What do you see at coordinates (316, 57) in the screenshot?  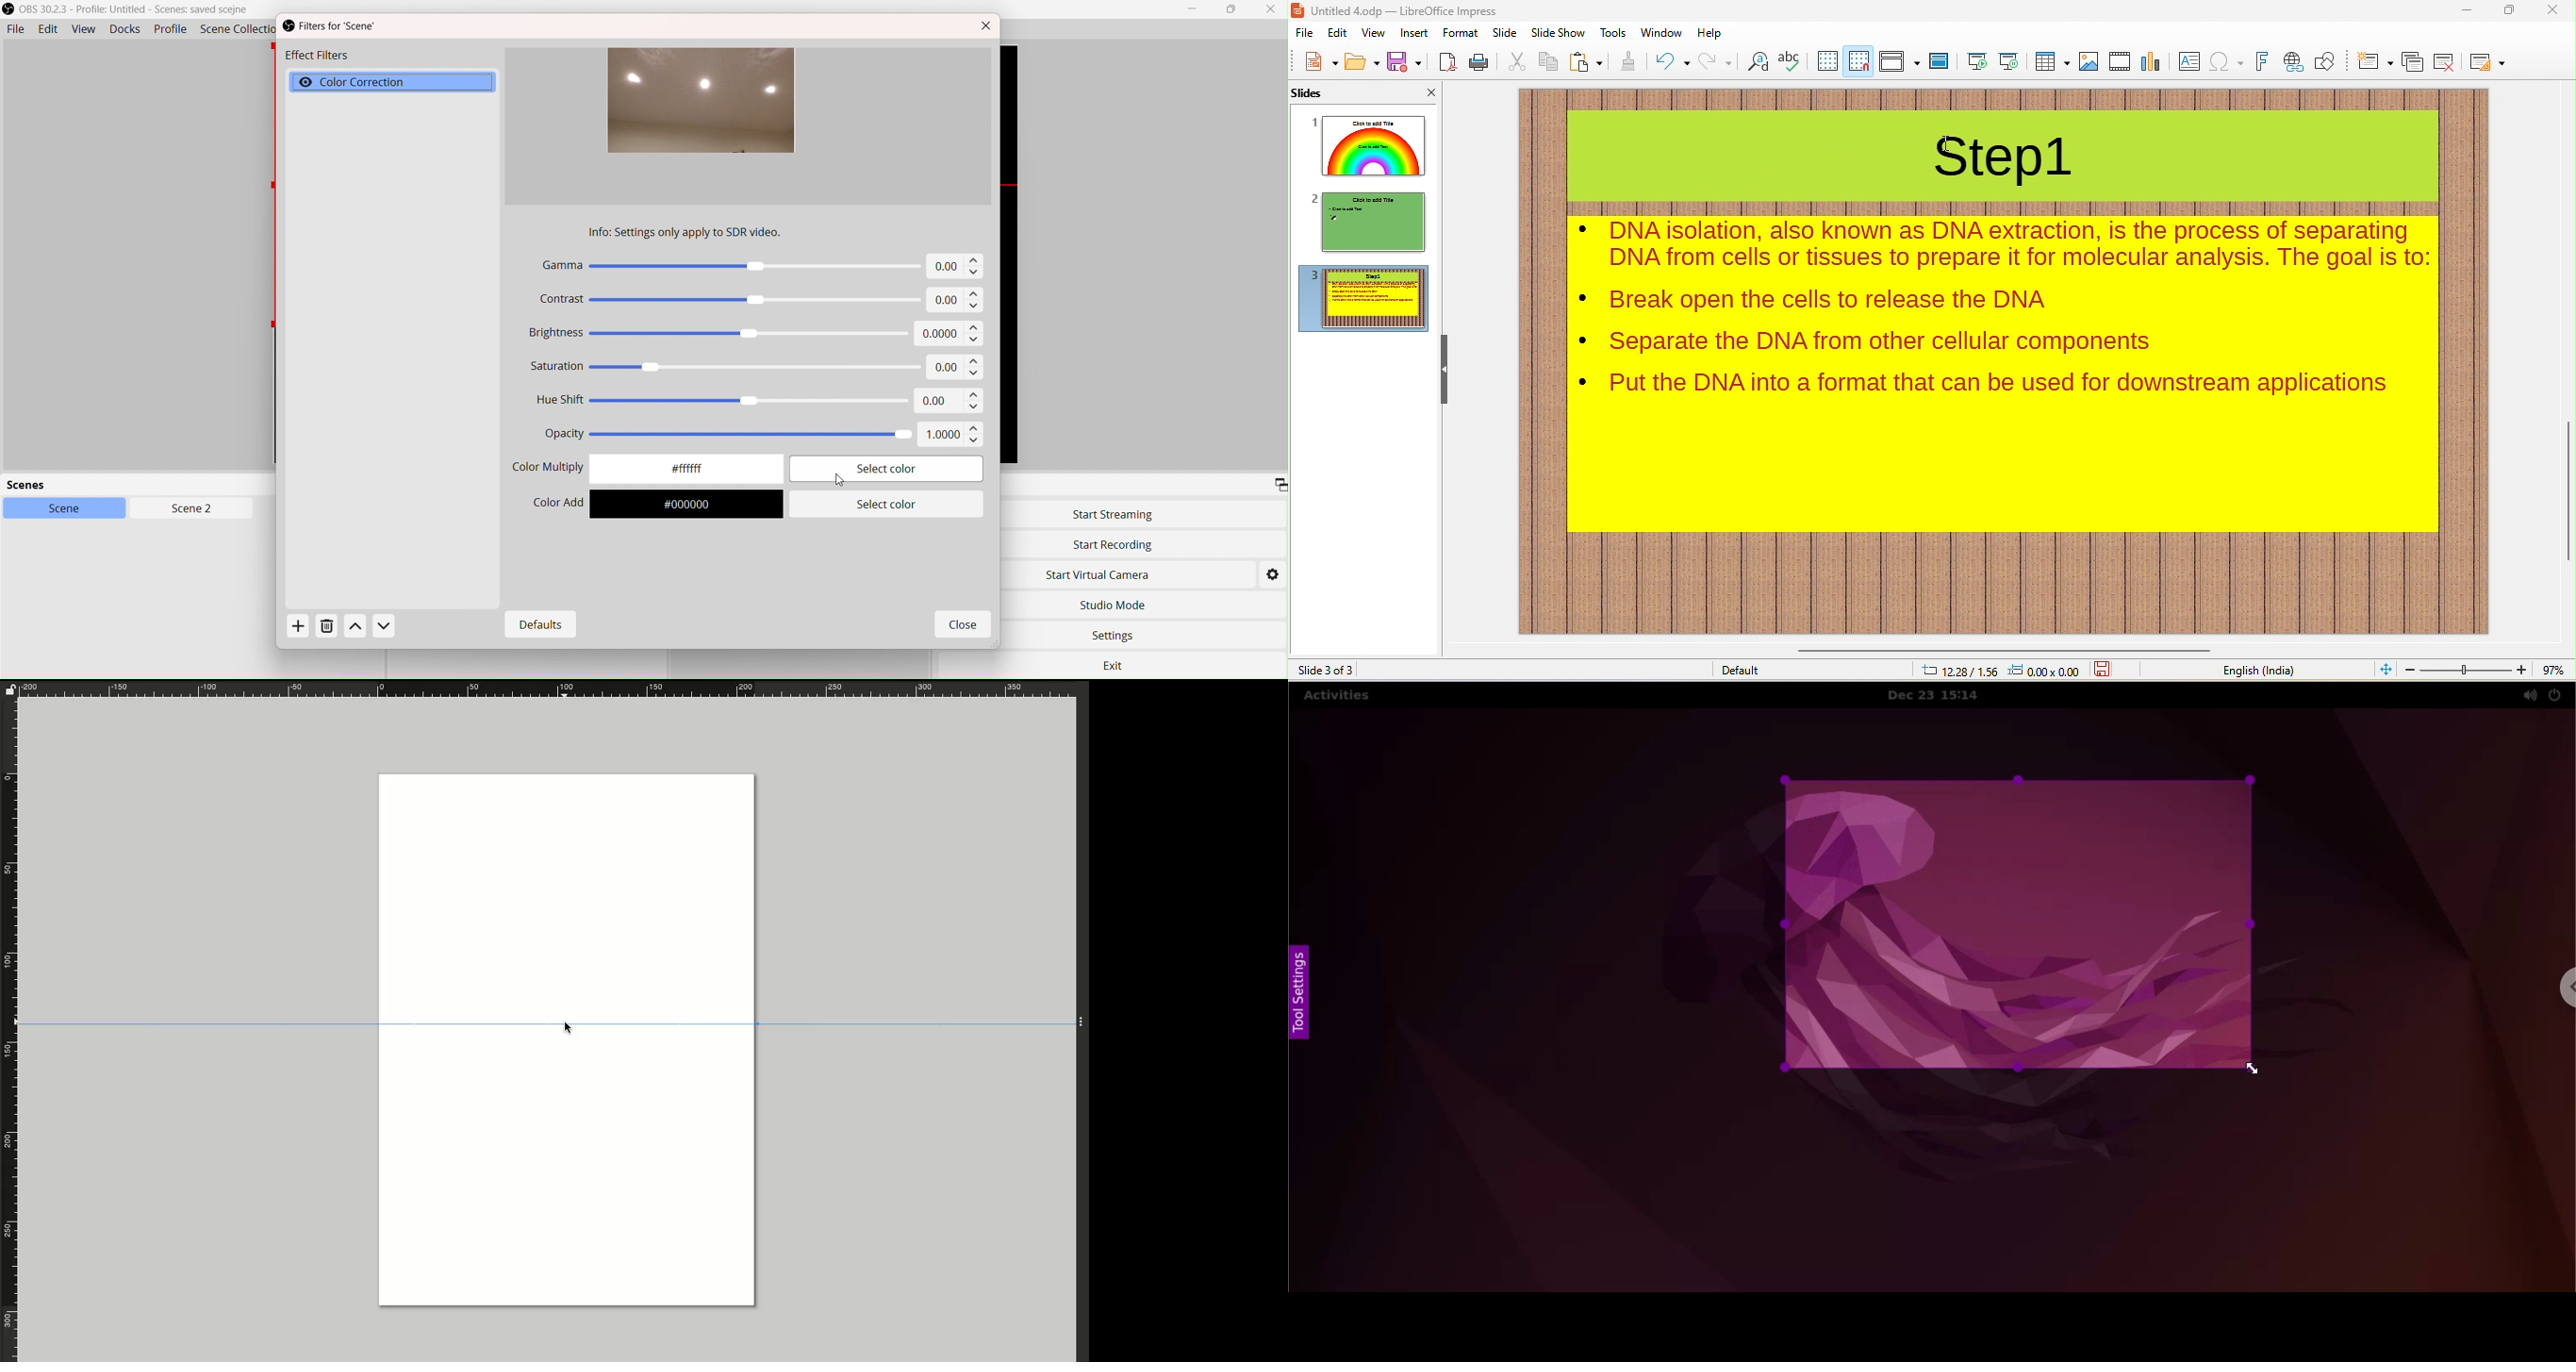 I see `Effect Filters` at bounding box center [316, 57].